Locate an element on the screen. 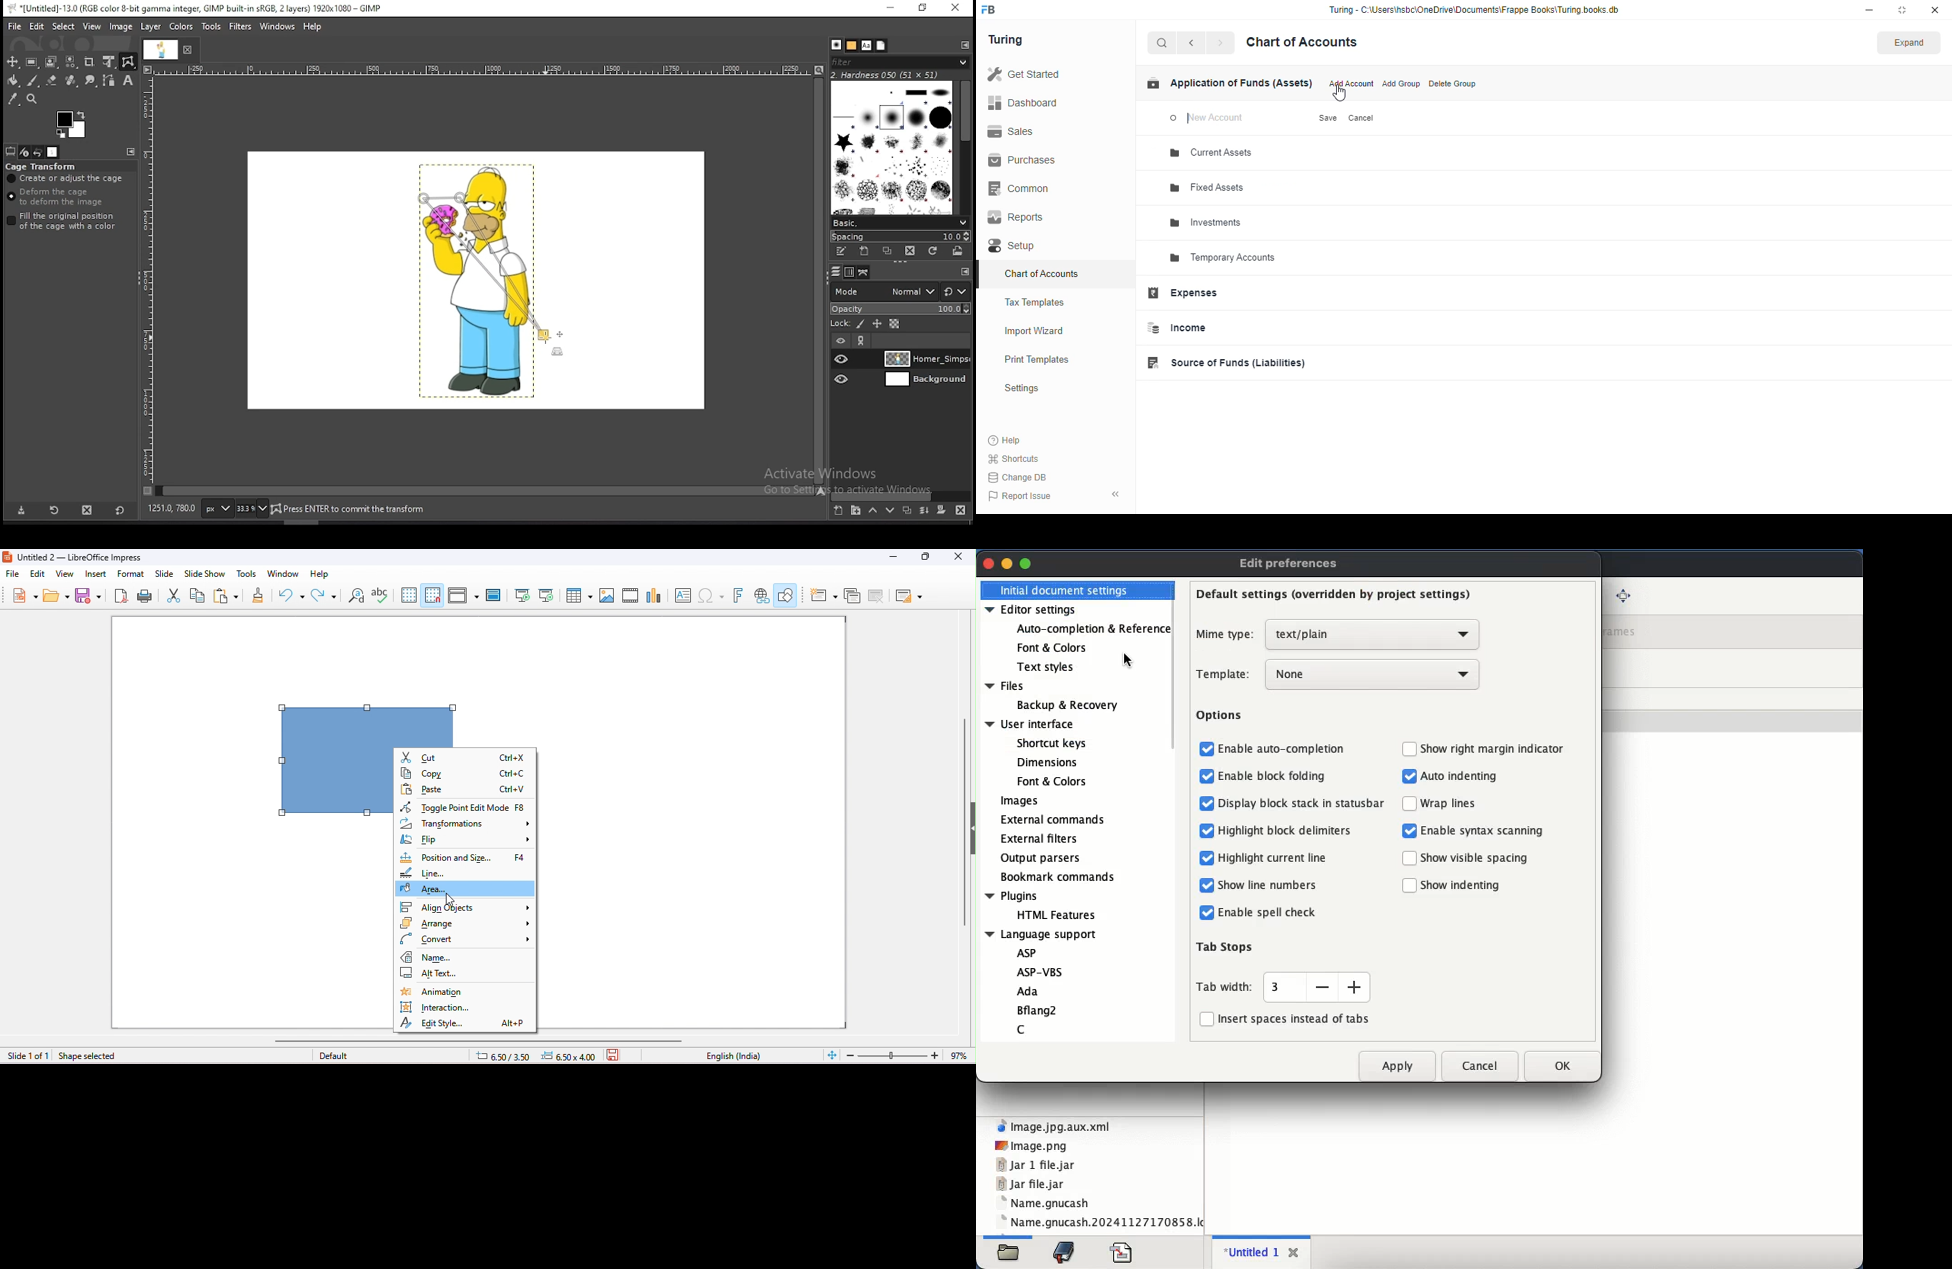 This screenshot has width=1960, height=1288. images is located at coordinates (1020, 802).